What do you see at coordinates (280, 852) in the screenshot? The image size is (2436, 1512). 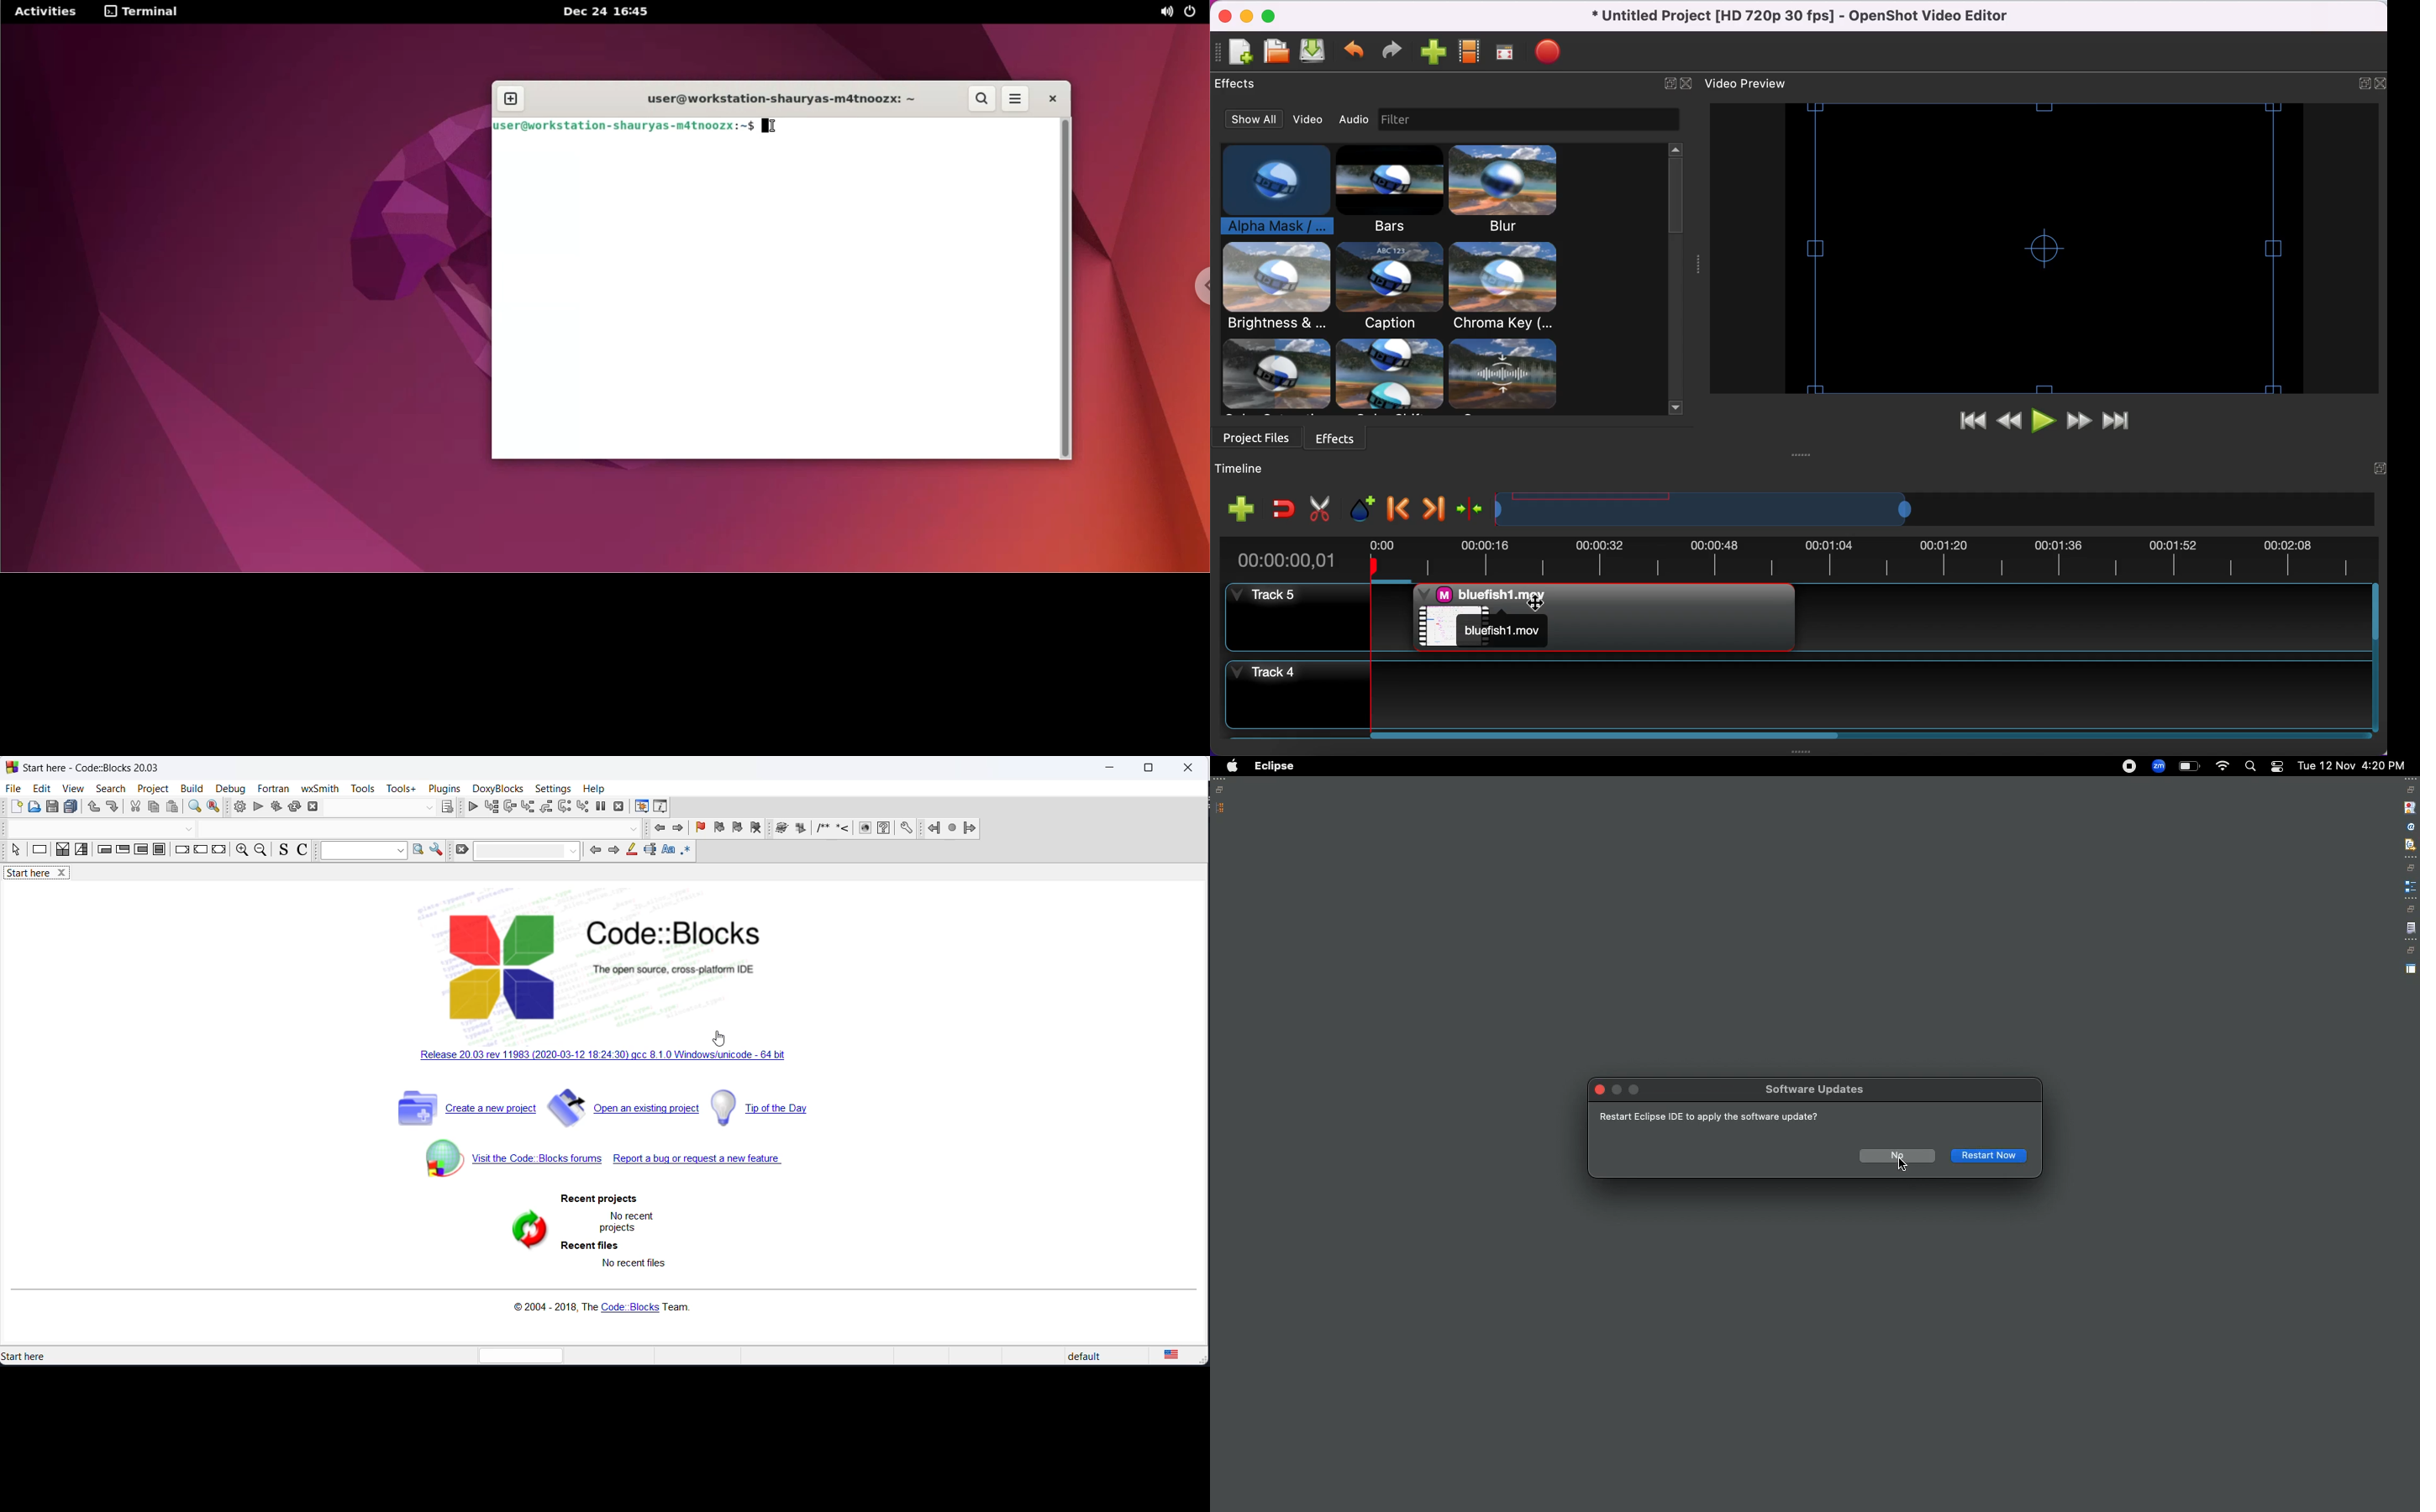 I see `source comments` at bounding box center [280, 852].